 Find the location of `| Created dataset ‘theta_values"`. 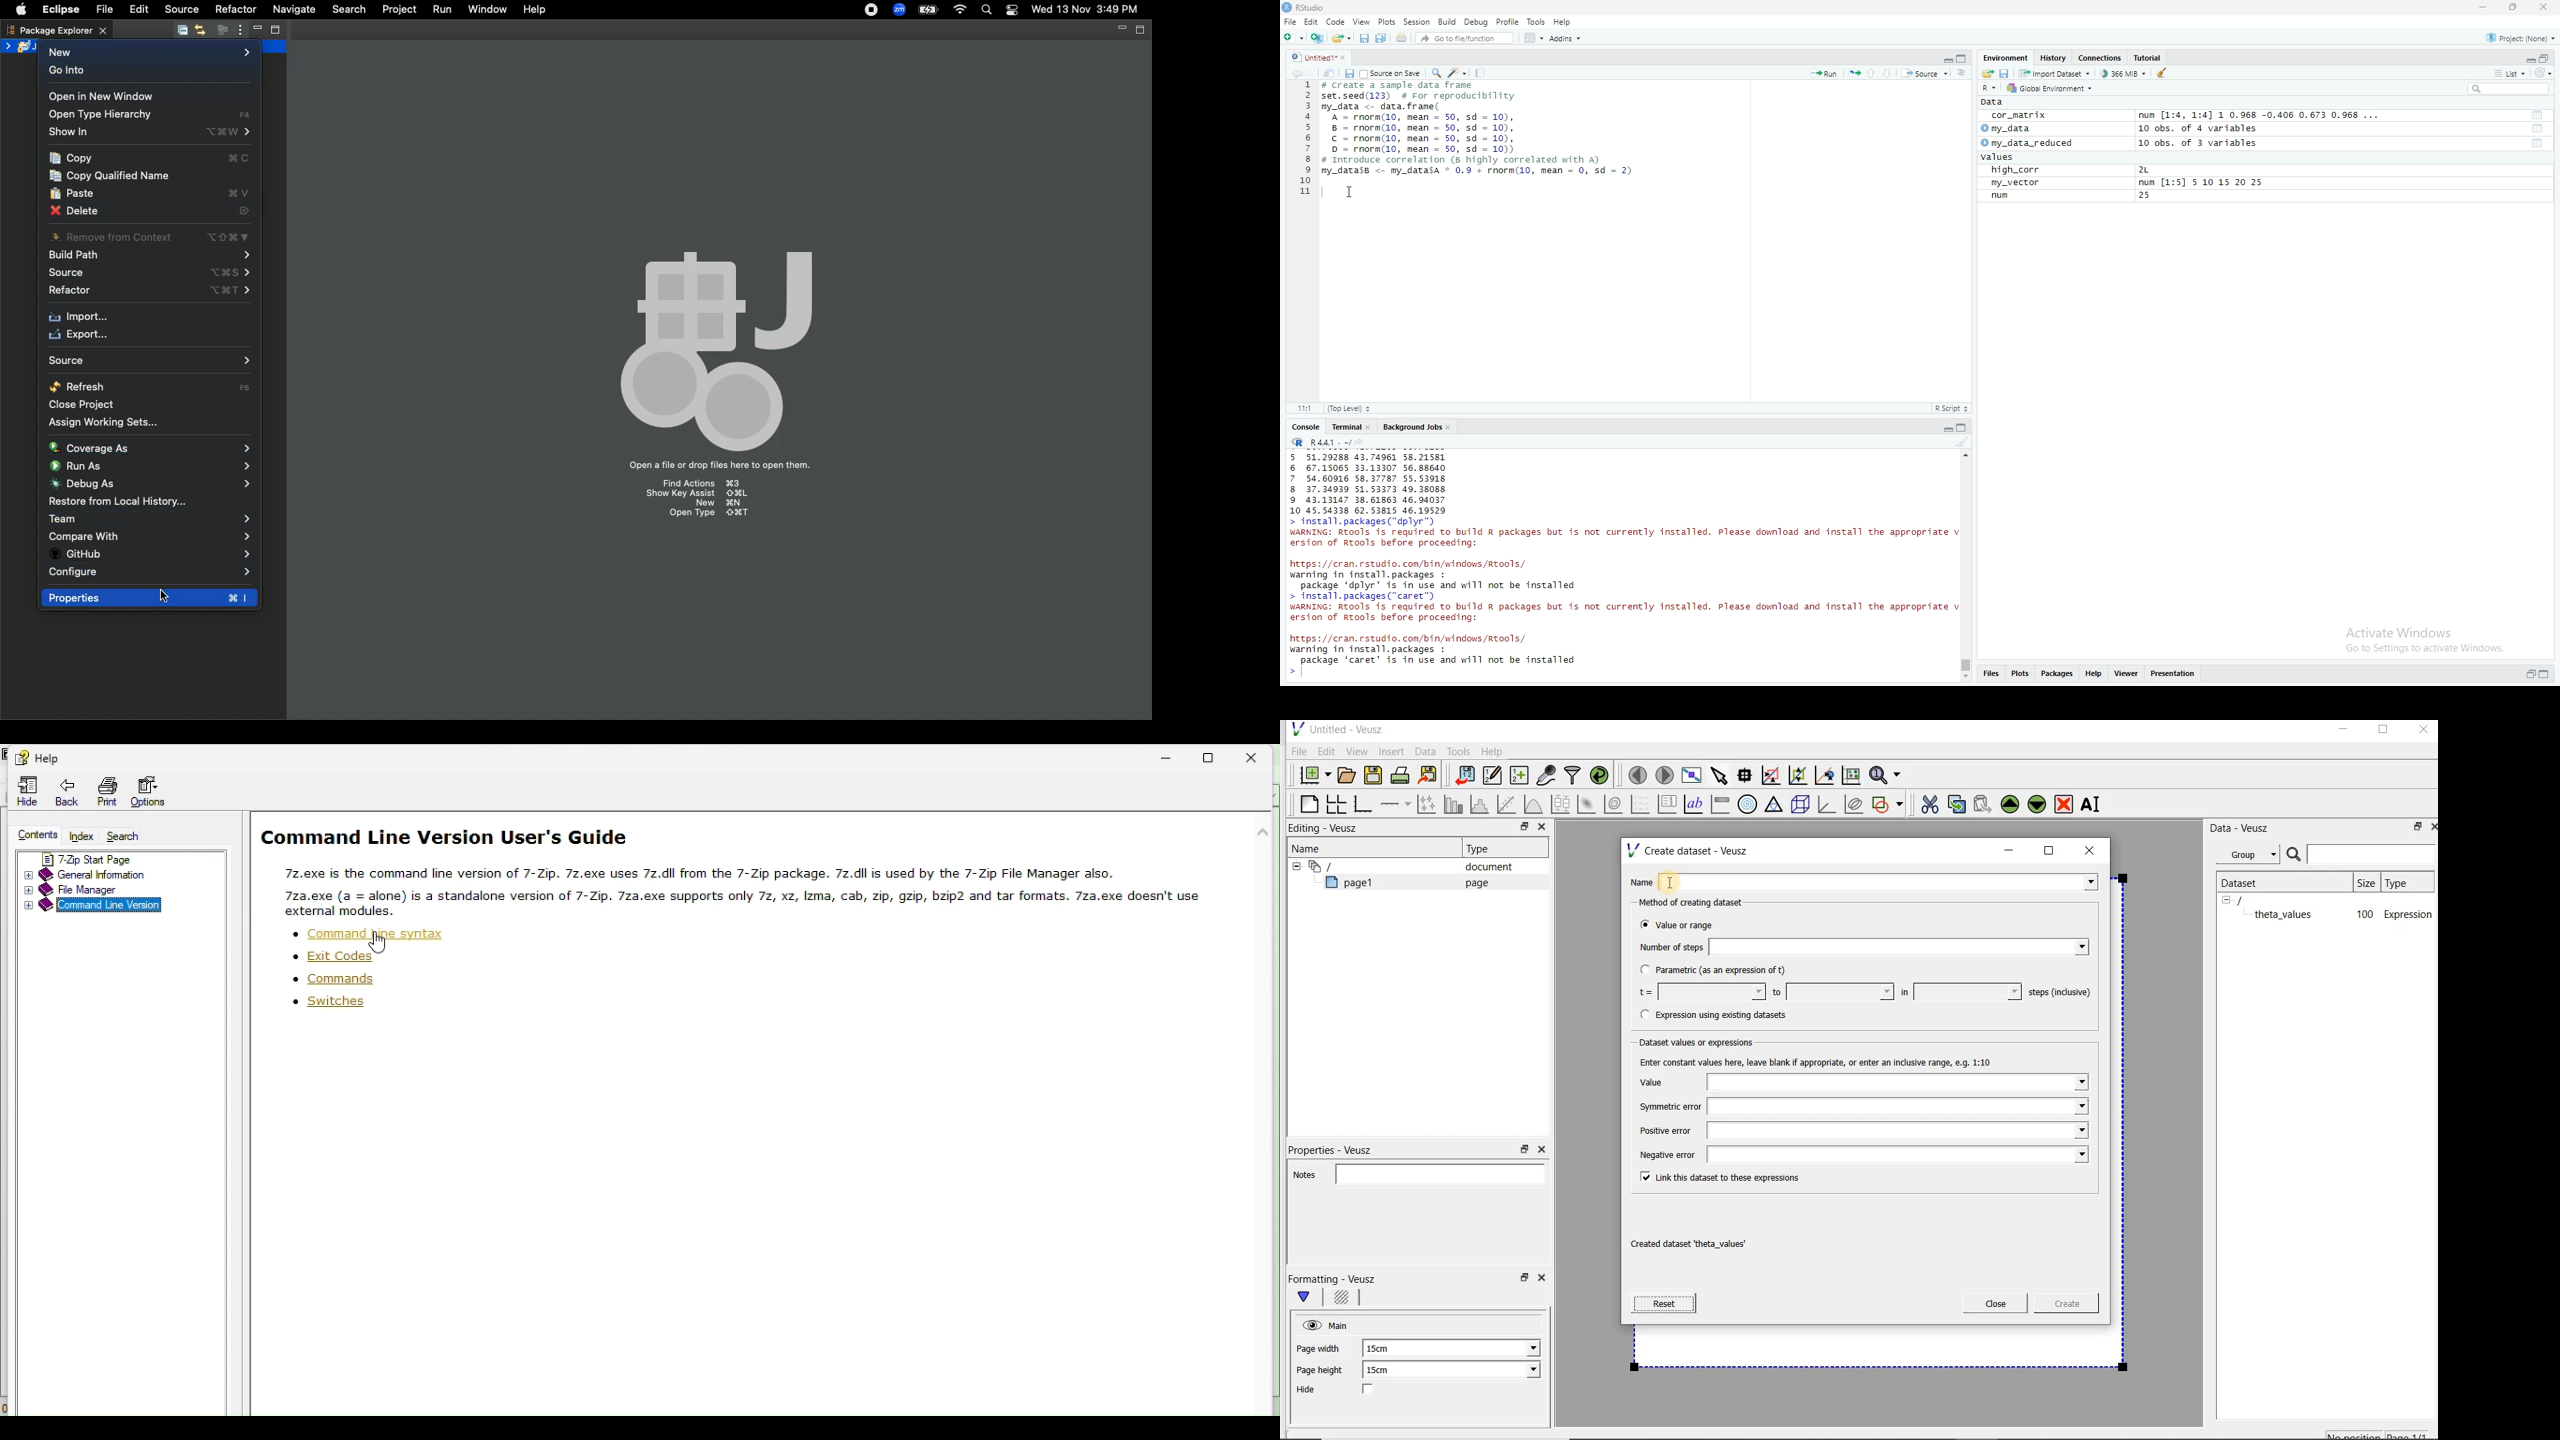

| Created dataset ‘theta_values" is located at coordinates (1703, 1245).